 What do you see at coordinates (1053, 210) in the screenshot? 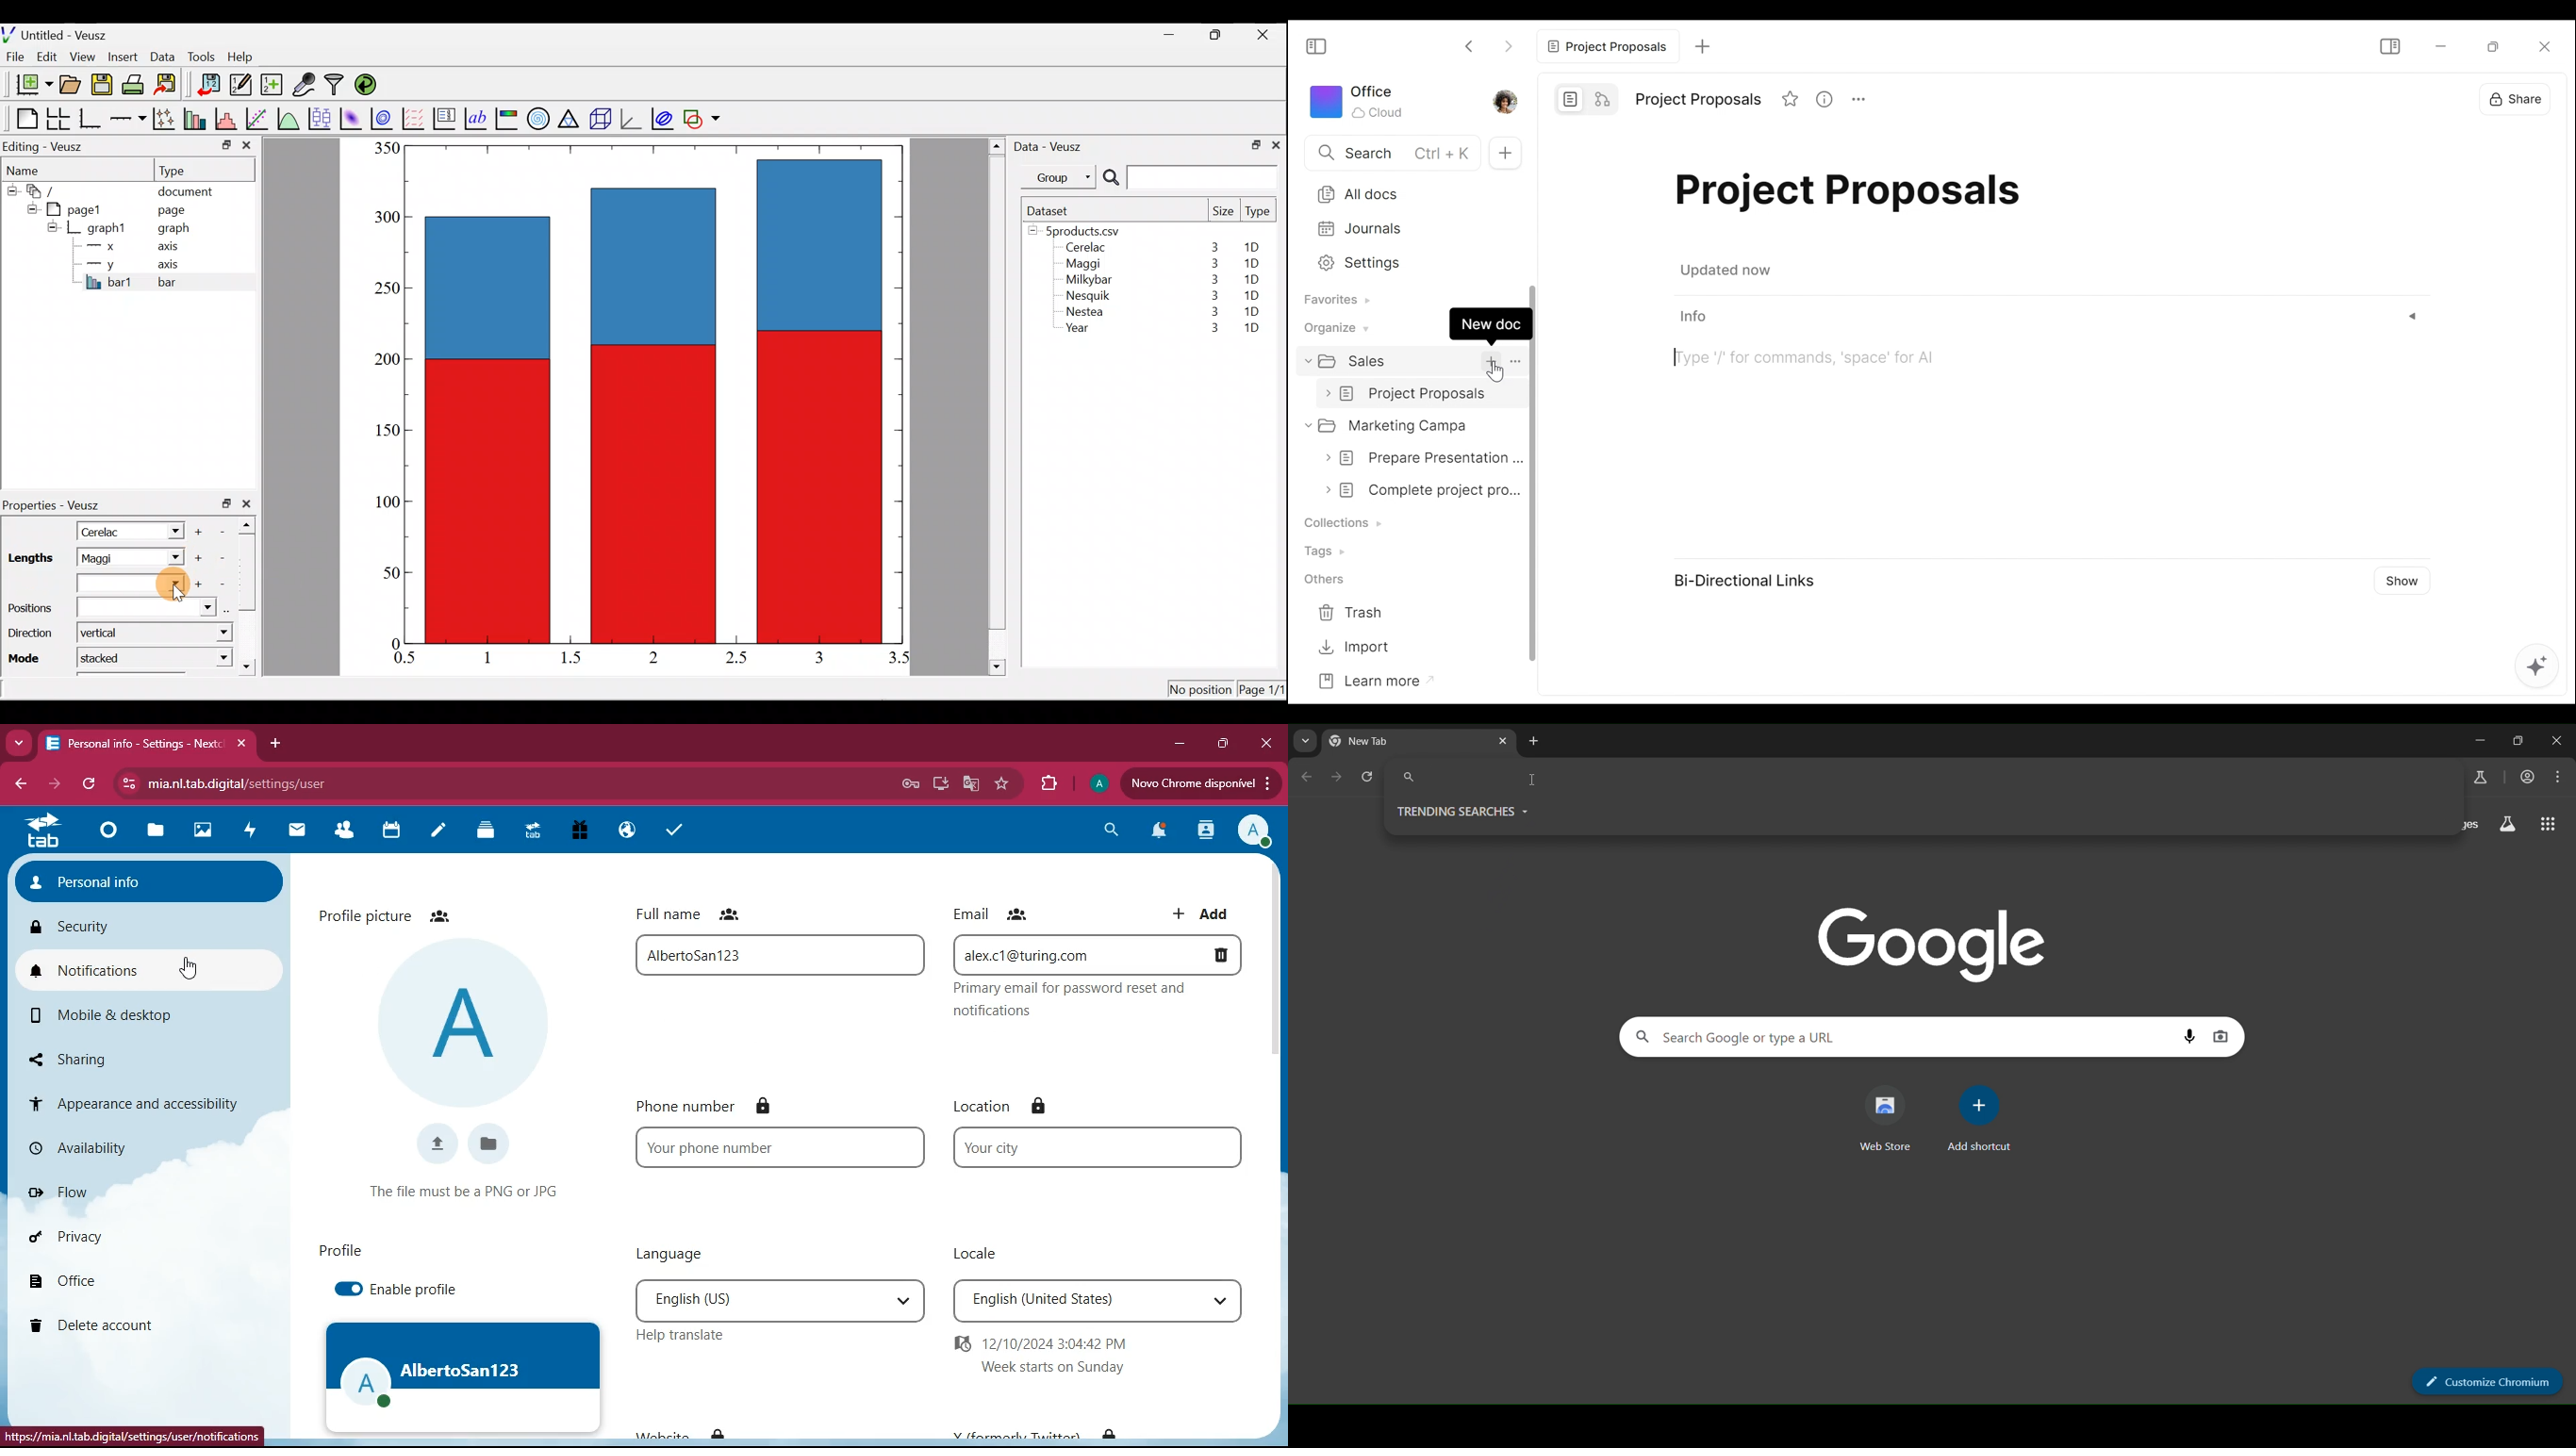
I see `Dataset` at bounding box center [1053, 210].